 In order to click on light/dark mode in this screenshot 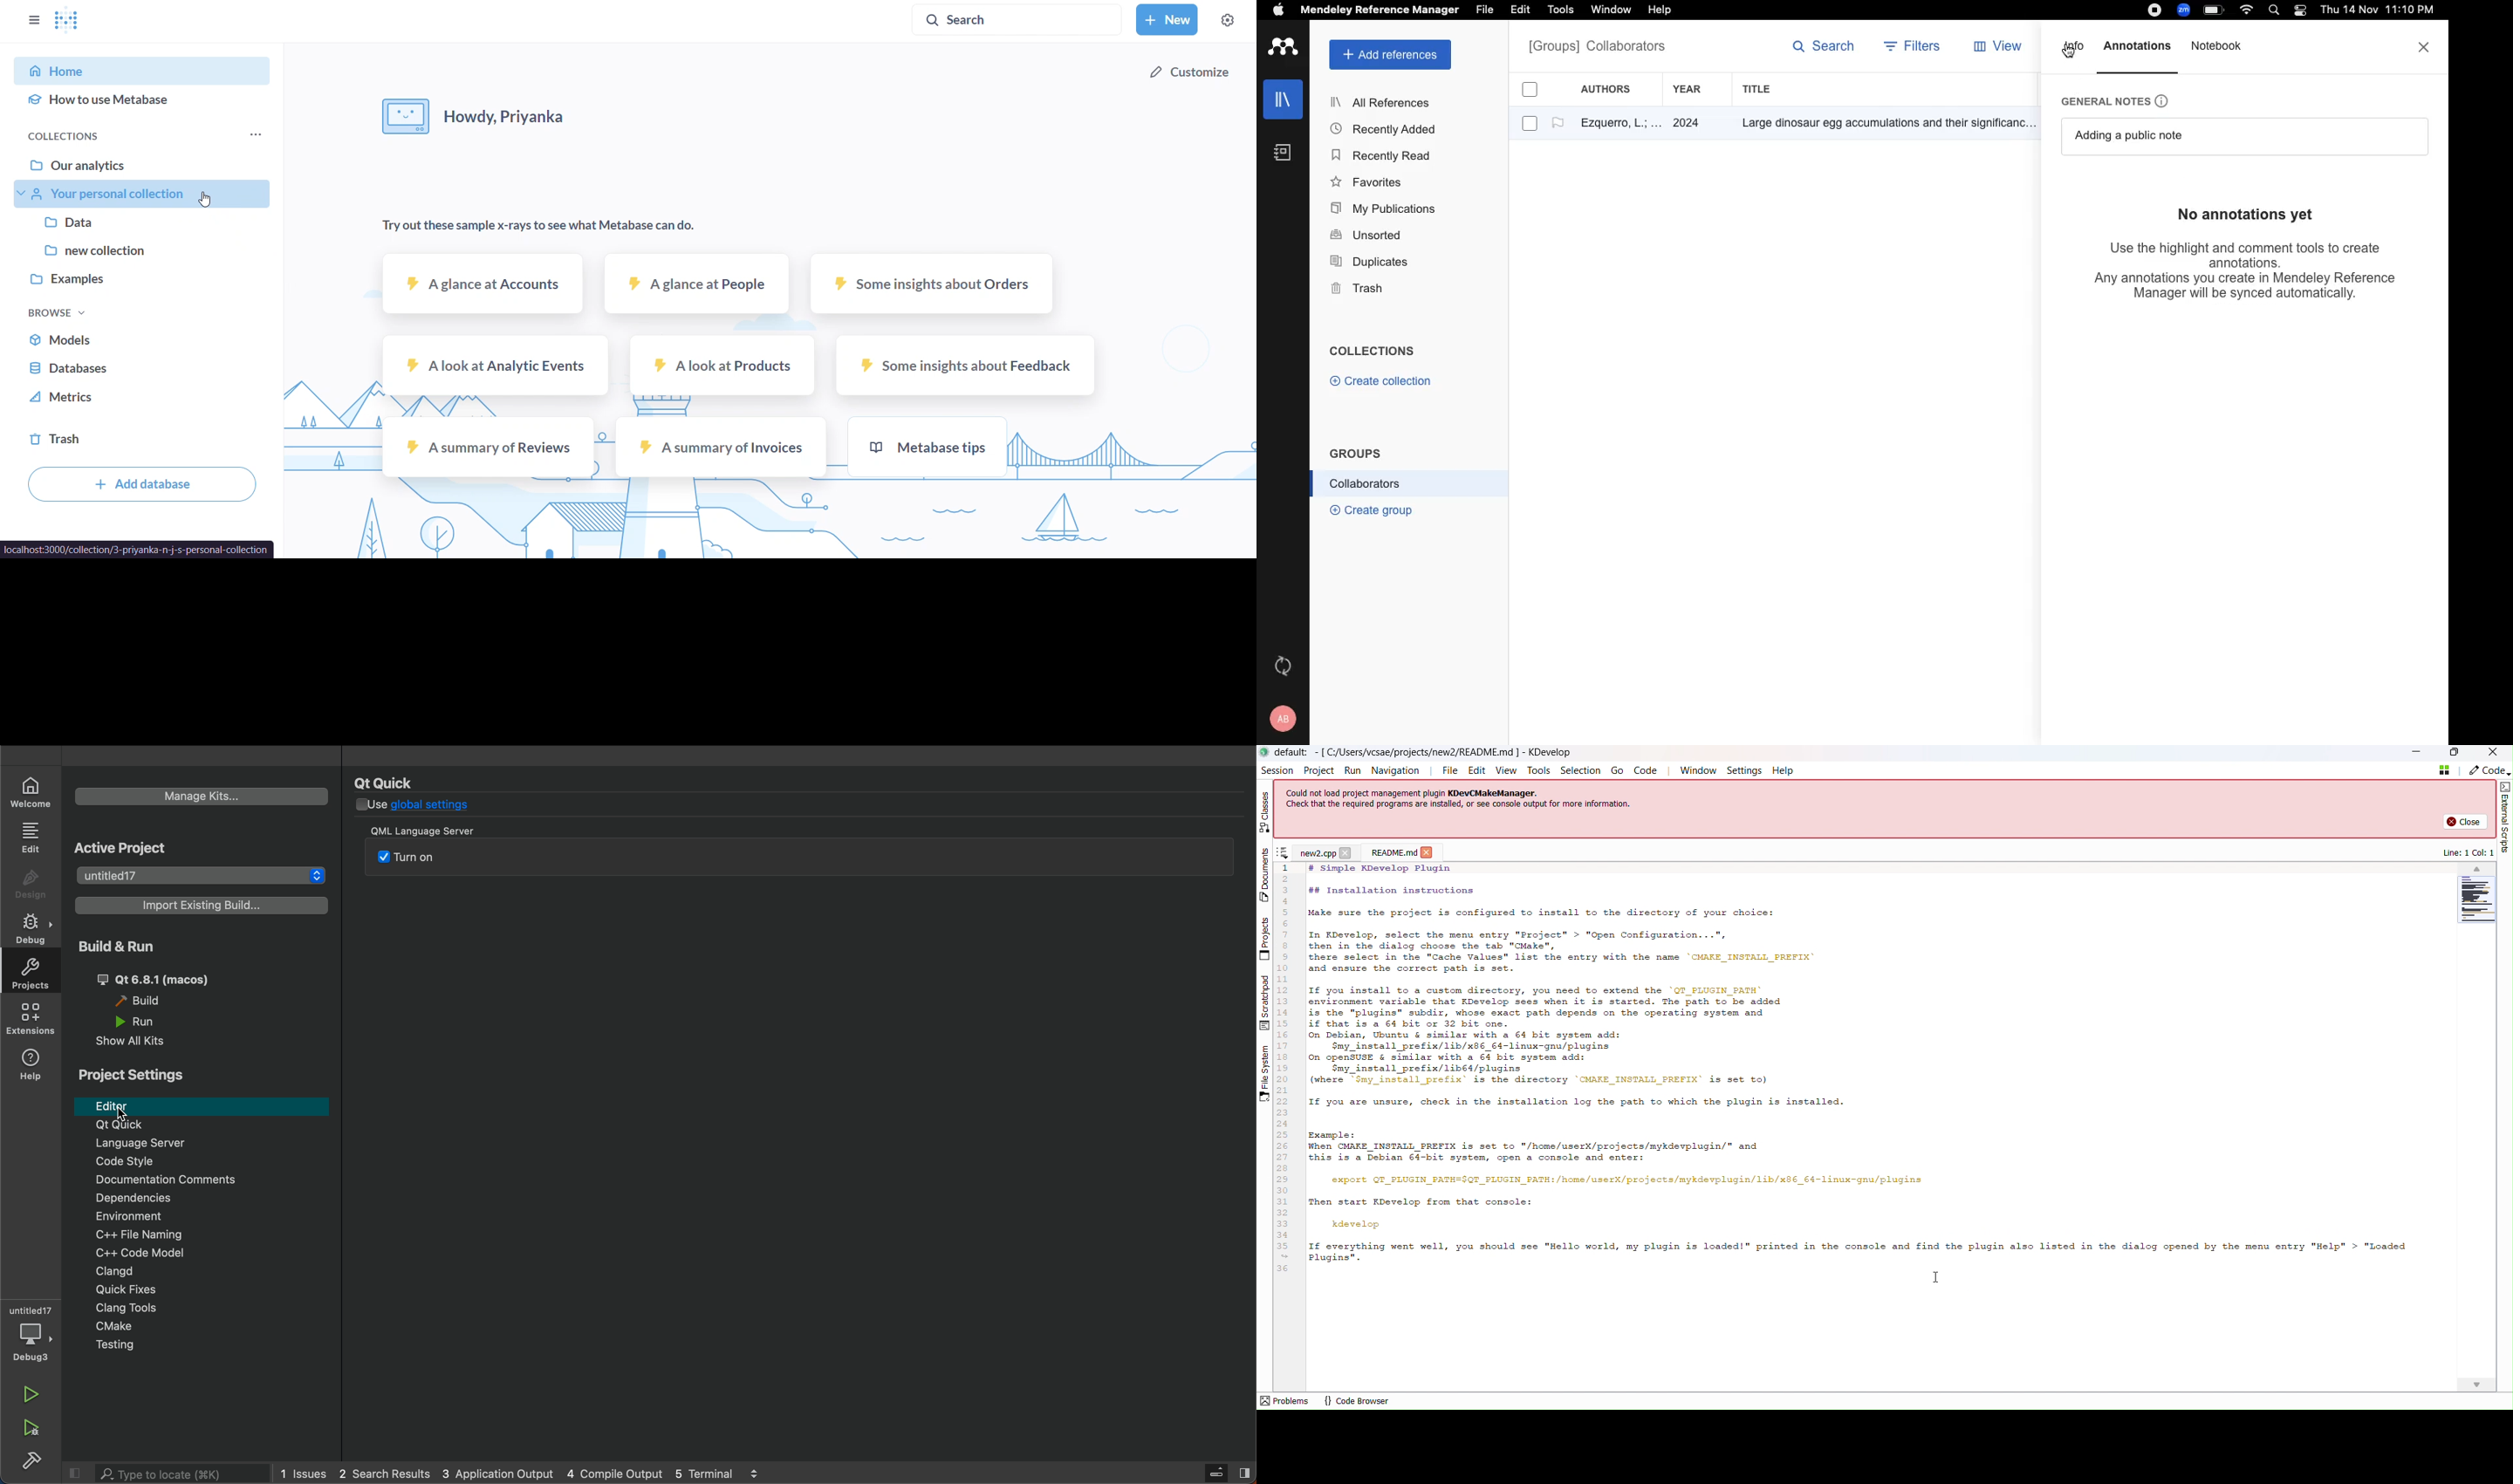, I will do `click(2300, 10)`.